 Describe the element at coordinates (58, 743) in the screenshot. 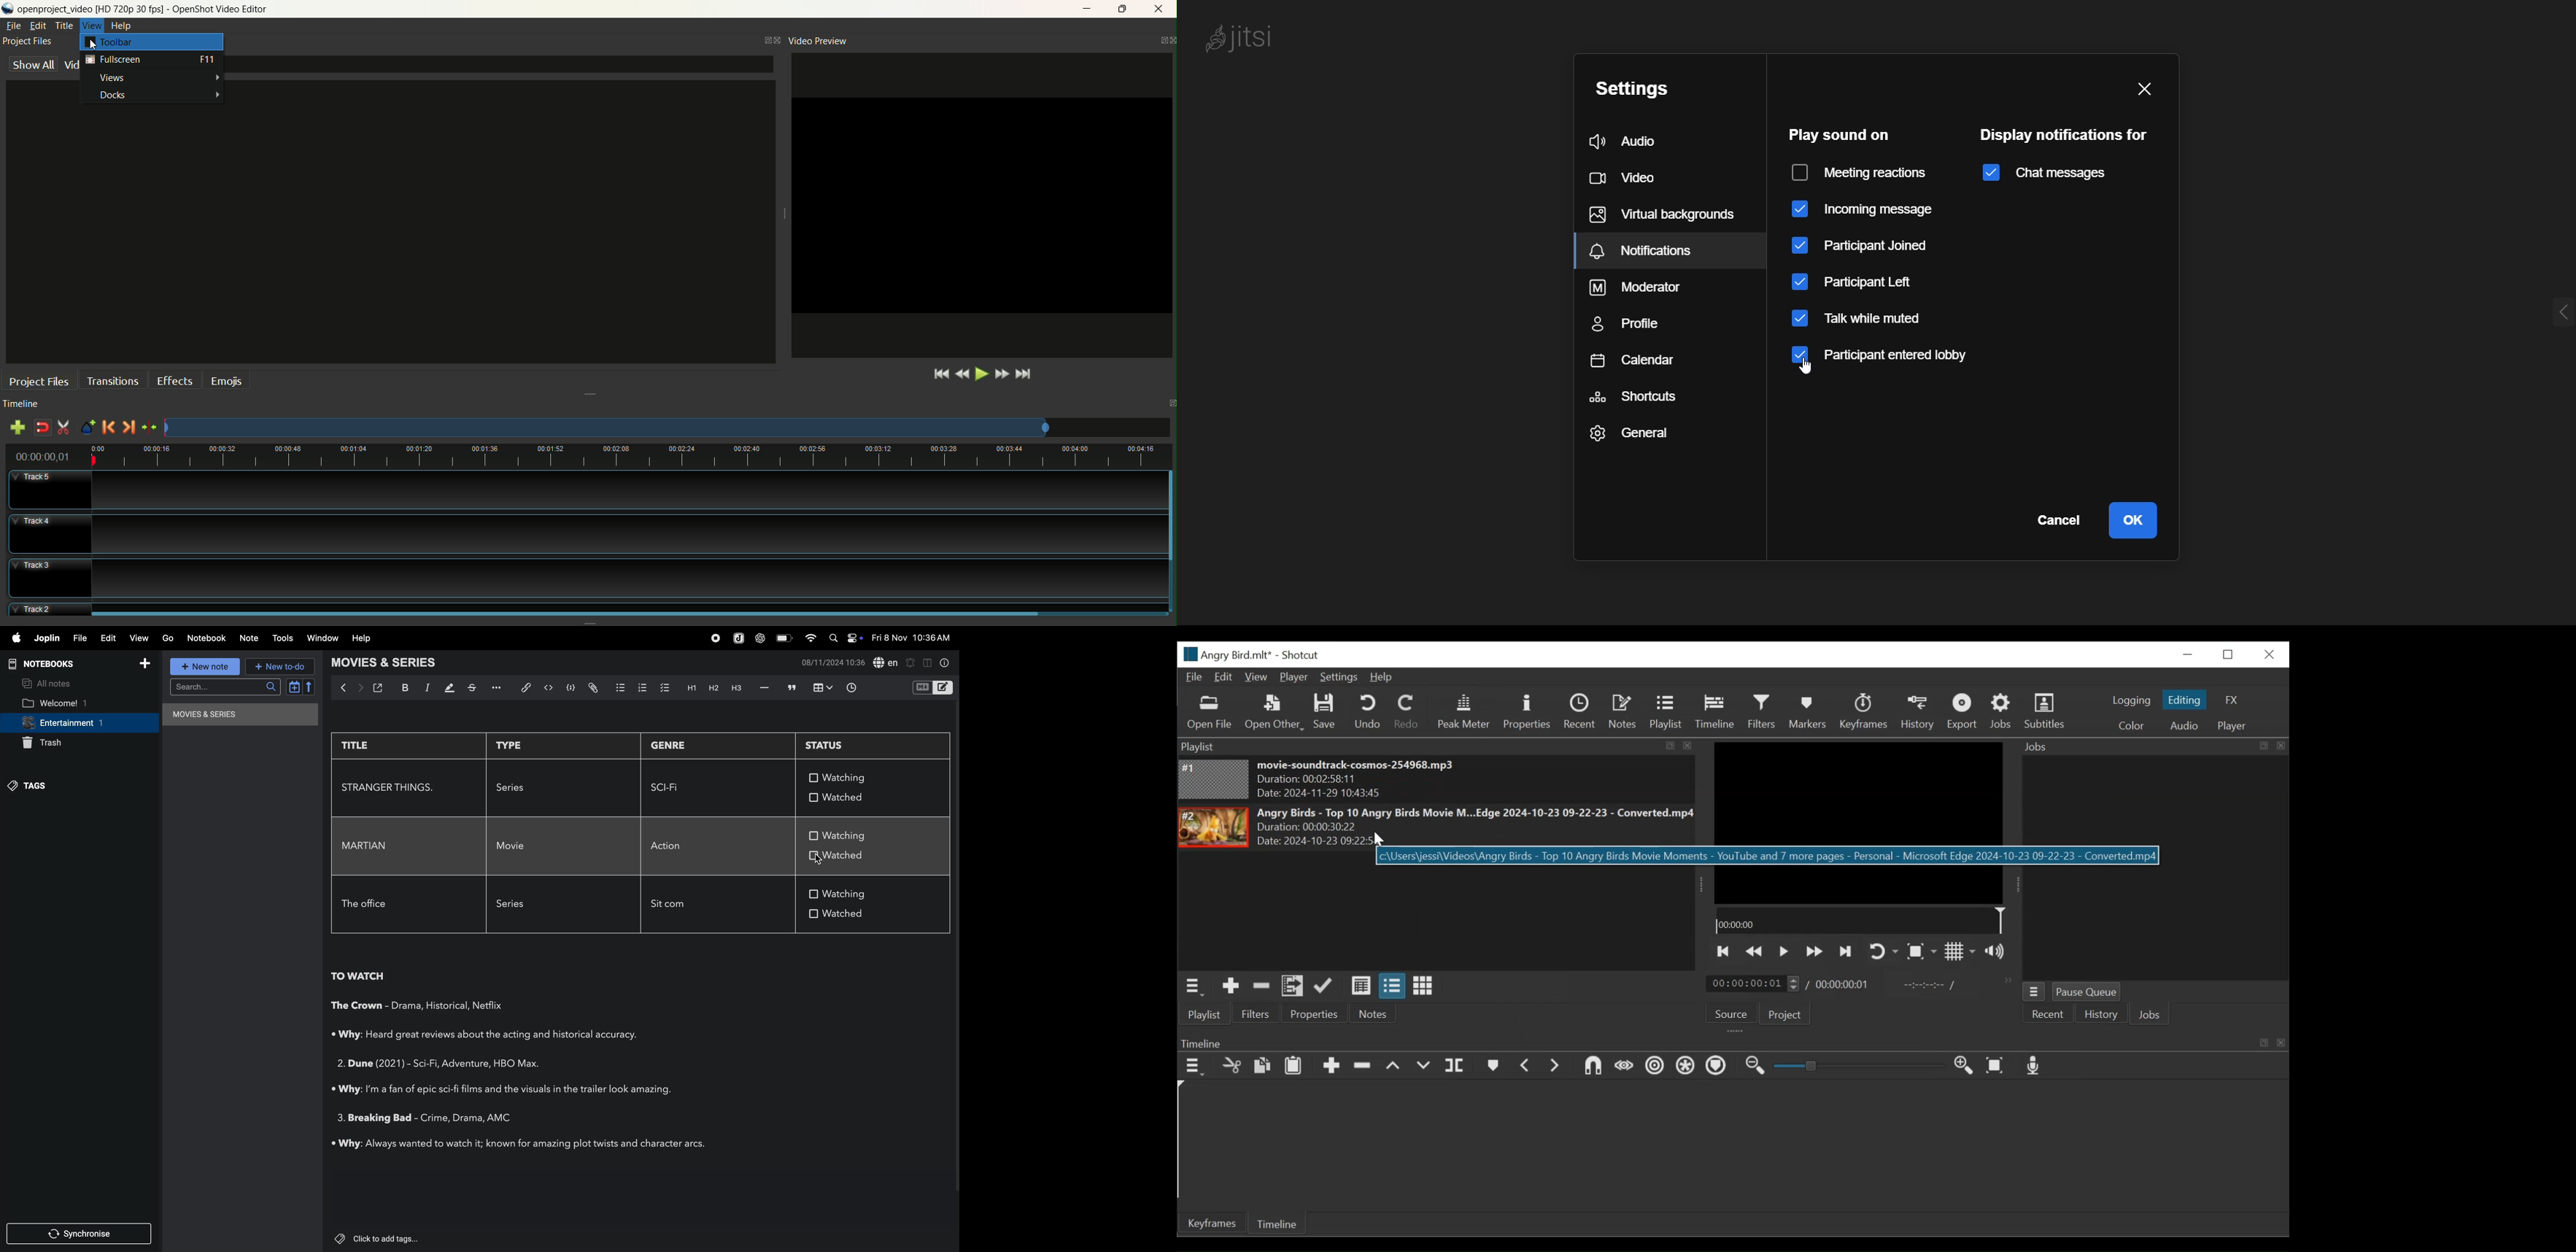

I see `trash` at that location.